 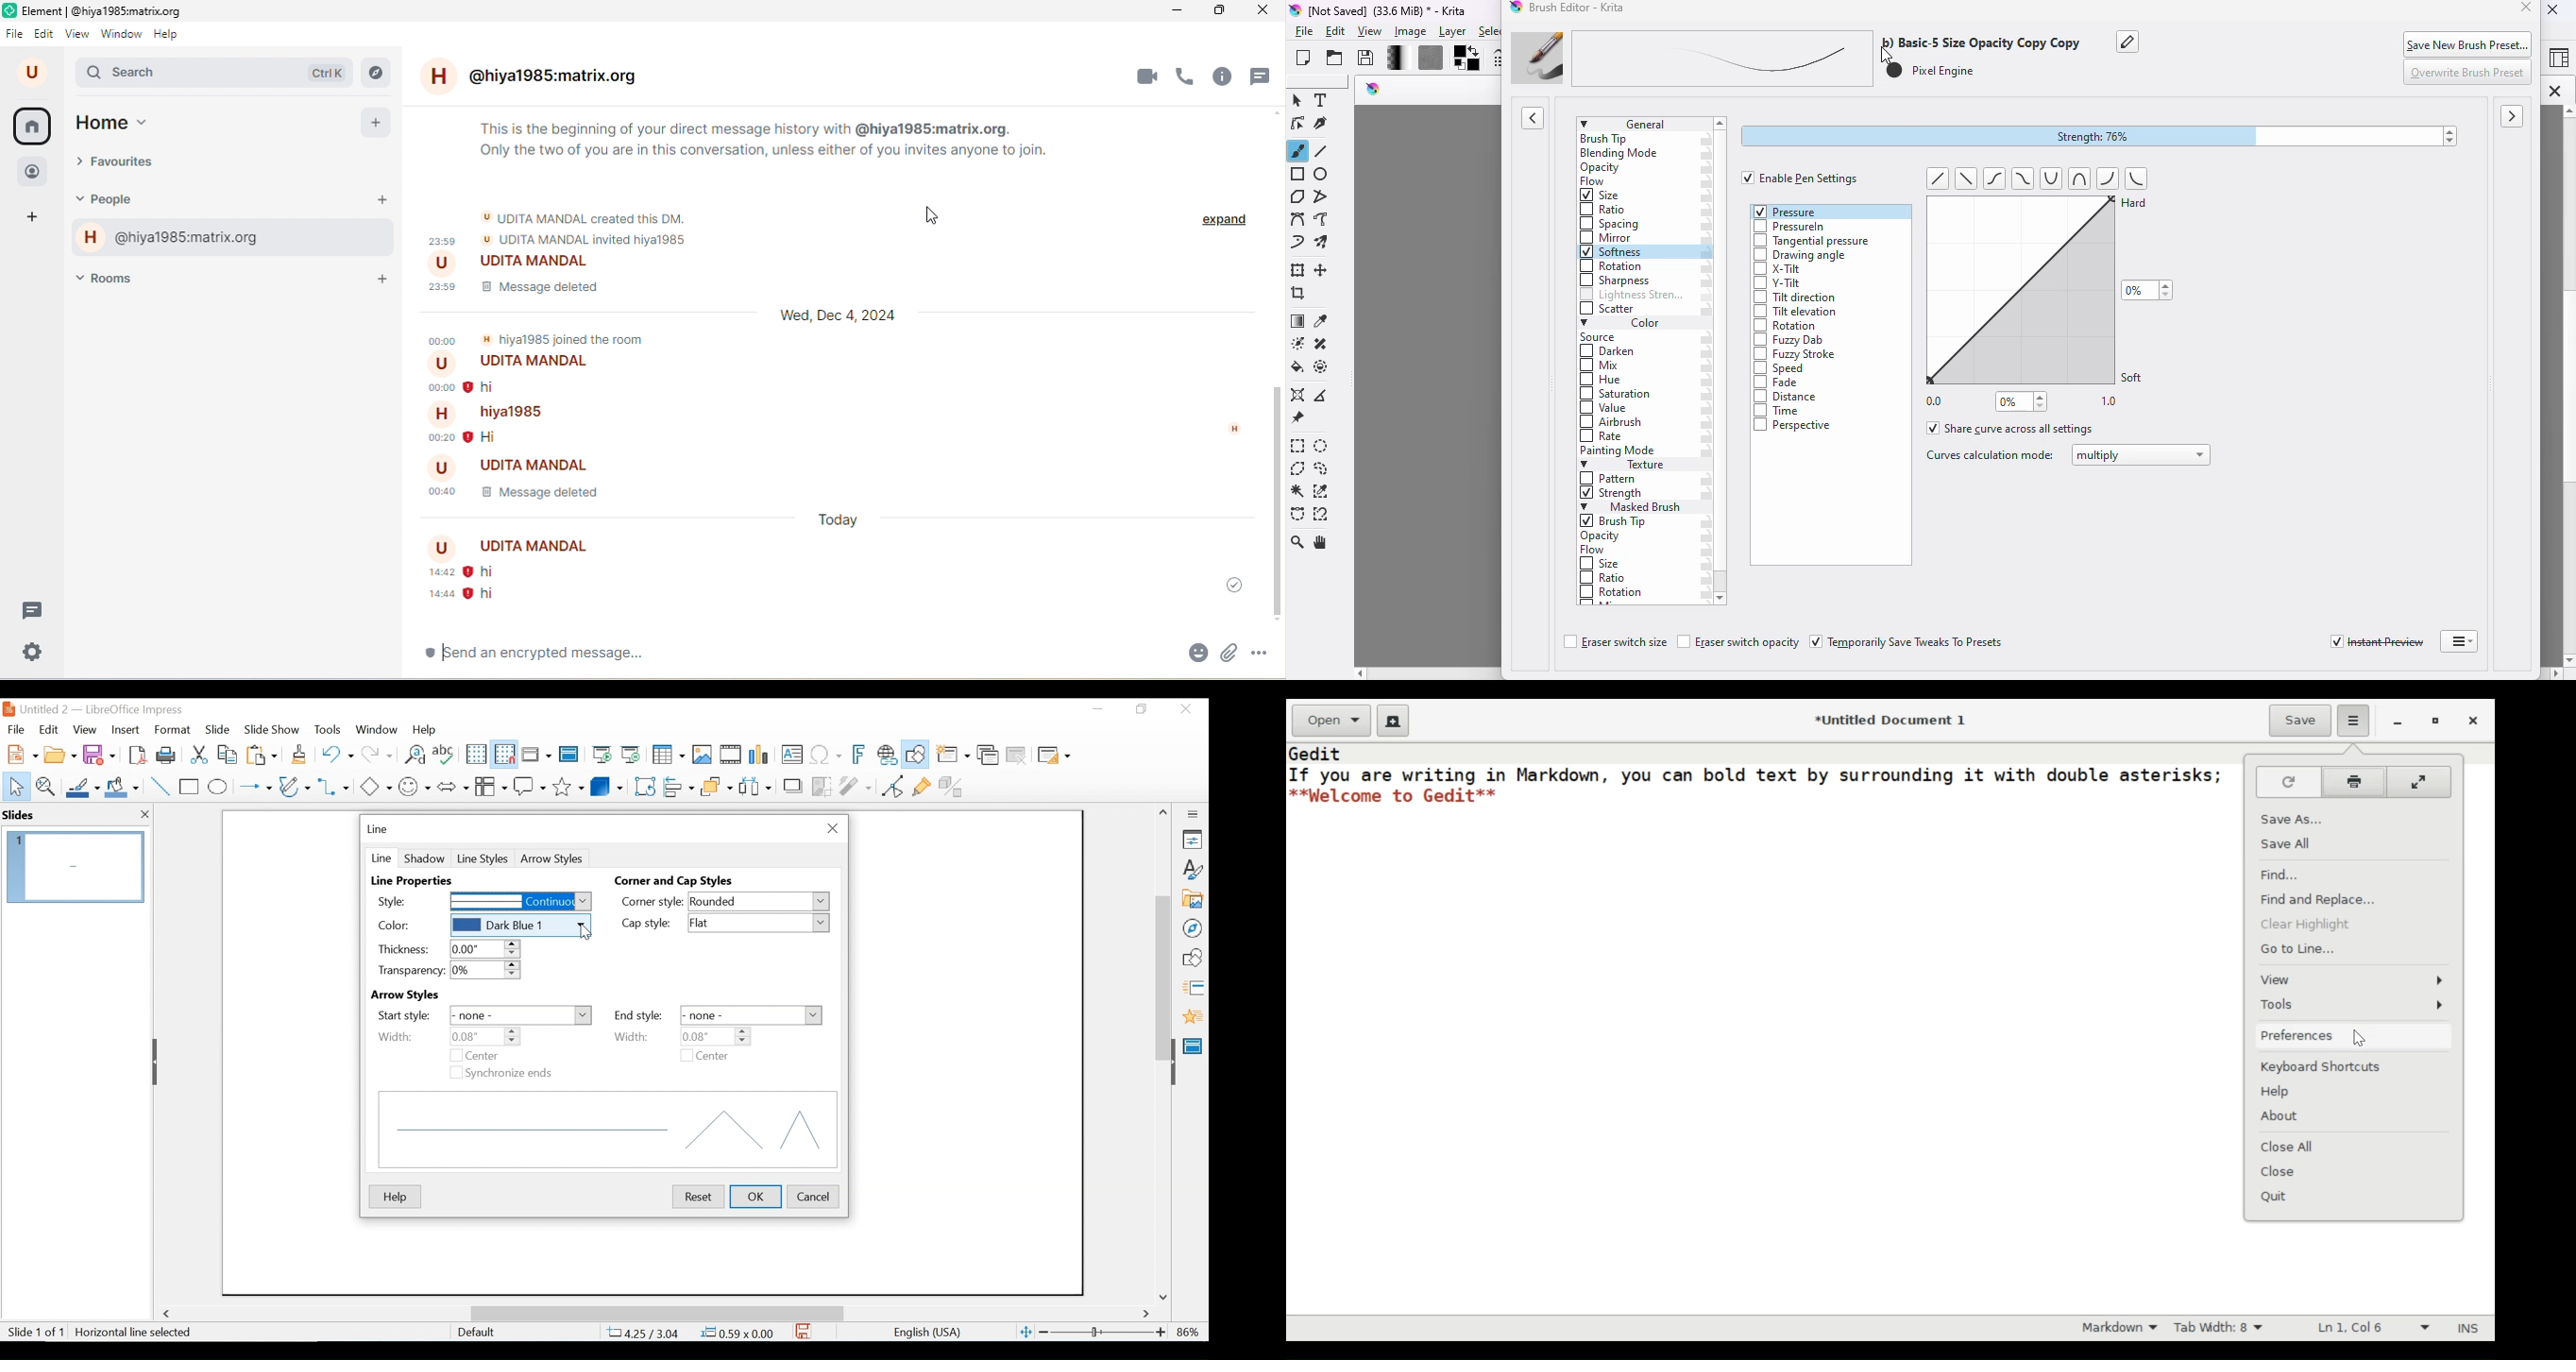 What do you see at coordinates (1788, 341) in the screenshot?
I see `fuzzy dab` at bounding box center [1788, 341].